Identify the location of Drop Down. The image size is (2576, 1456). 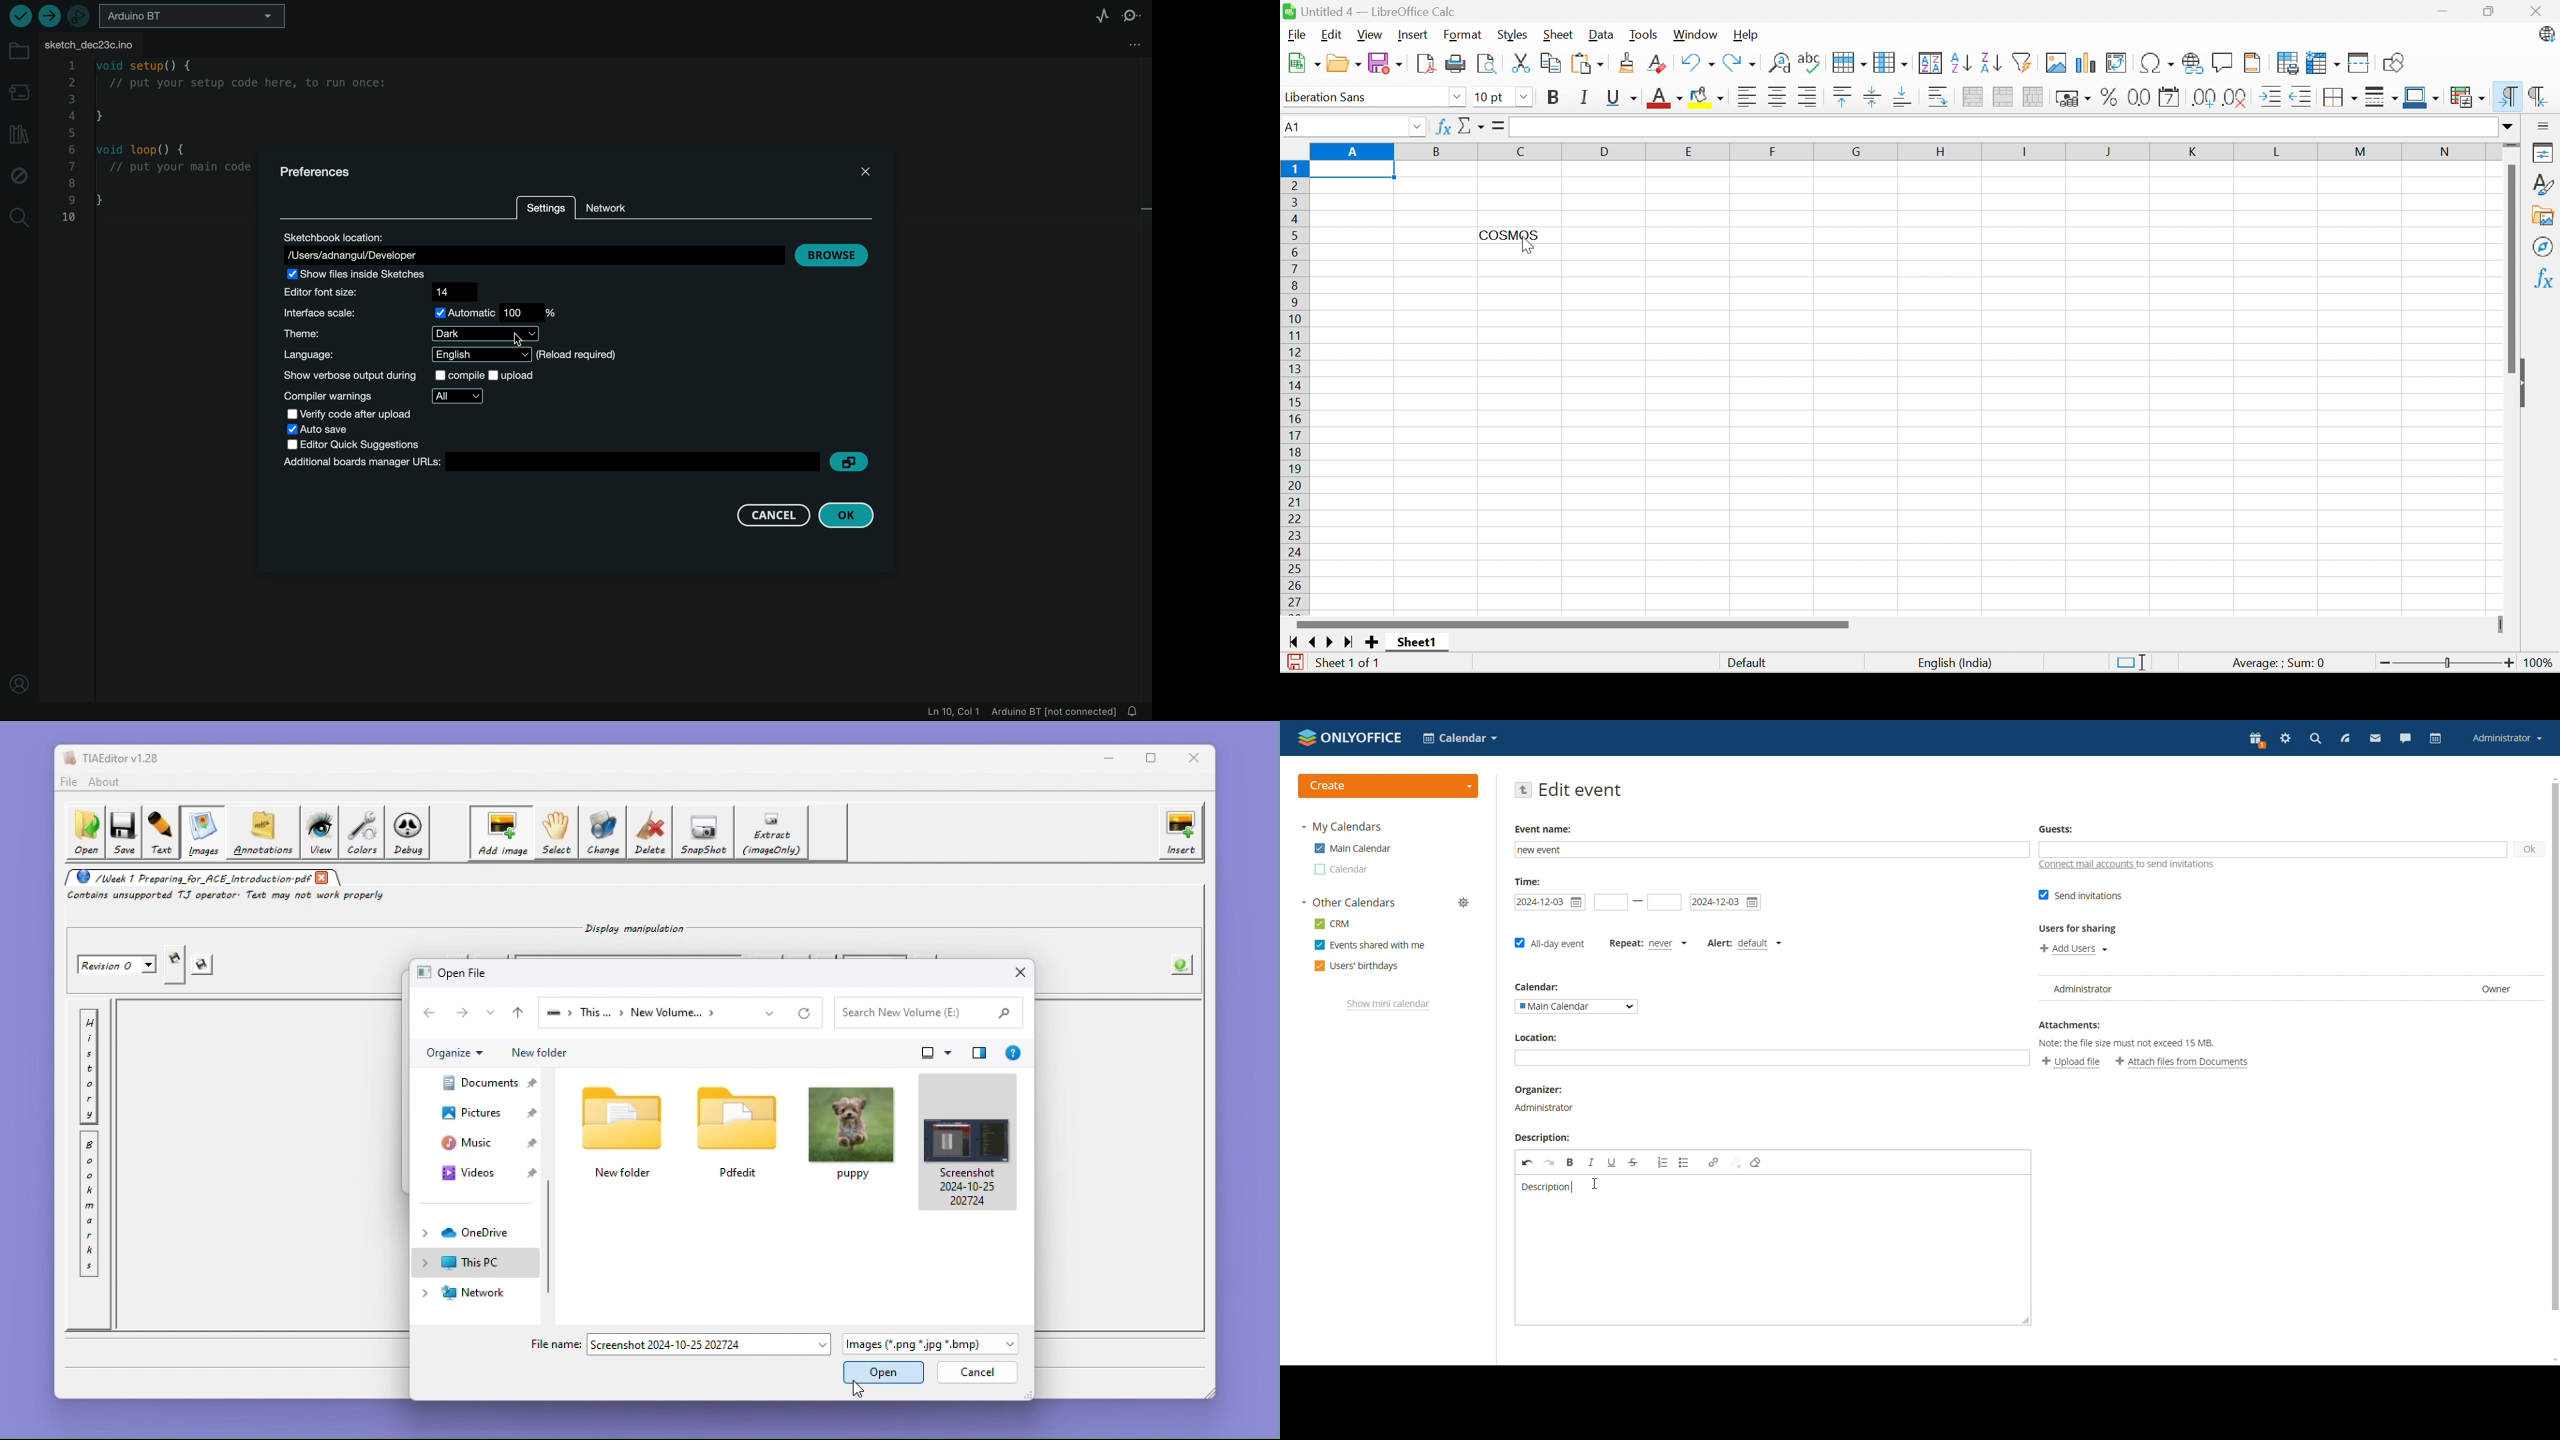
(2509, 127).